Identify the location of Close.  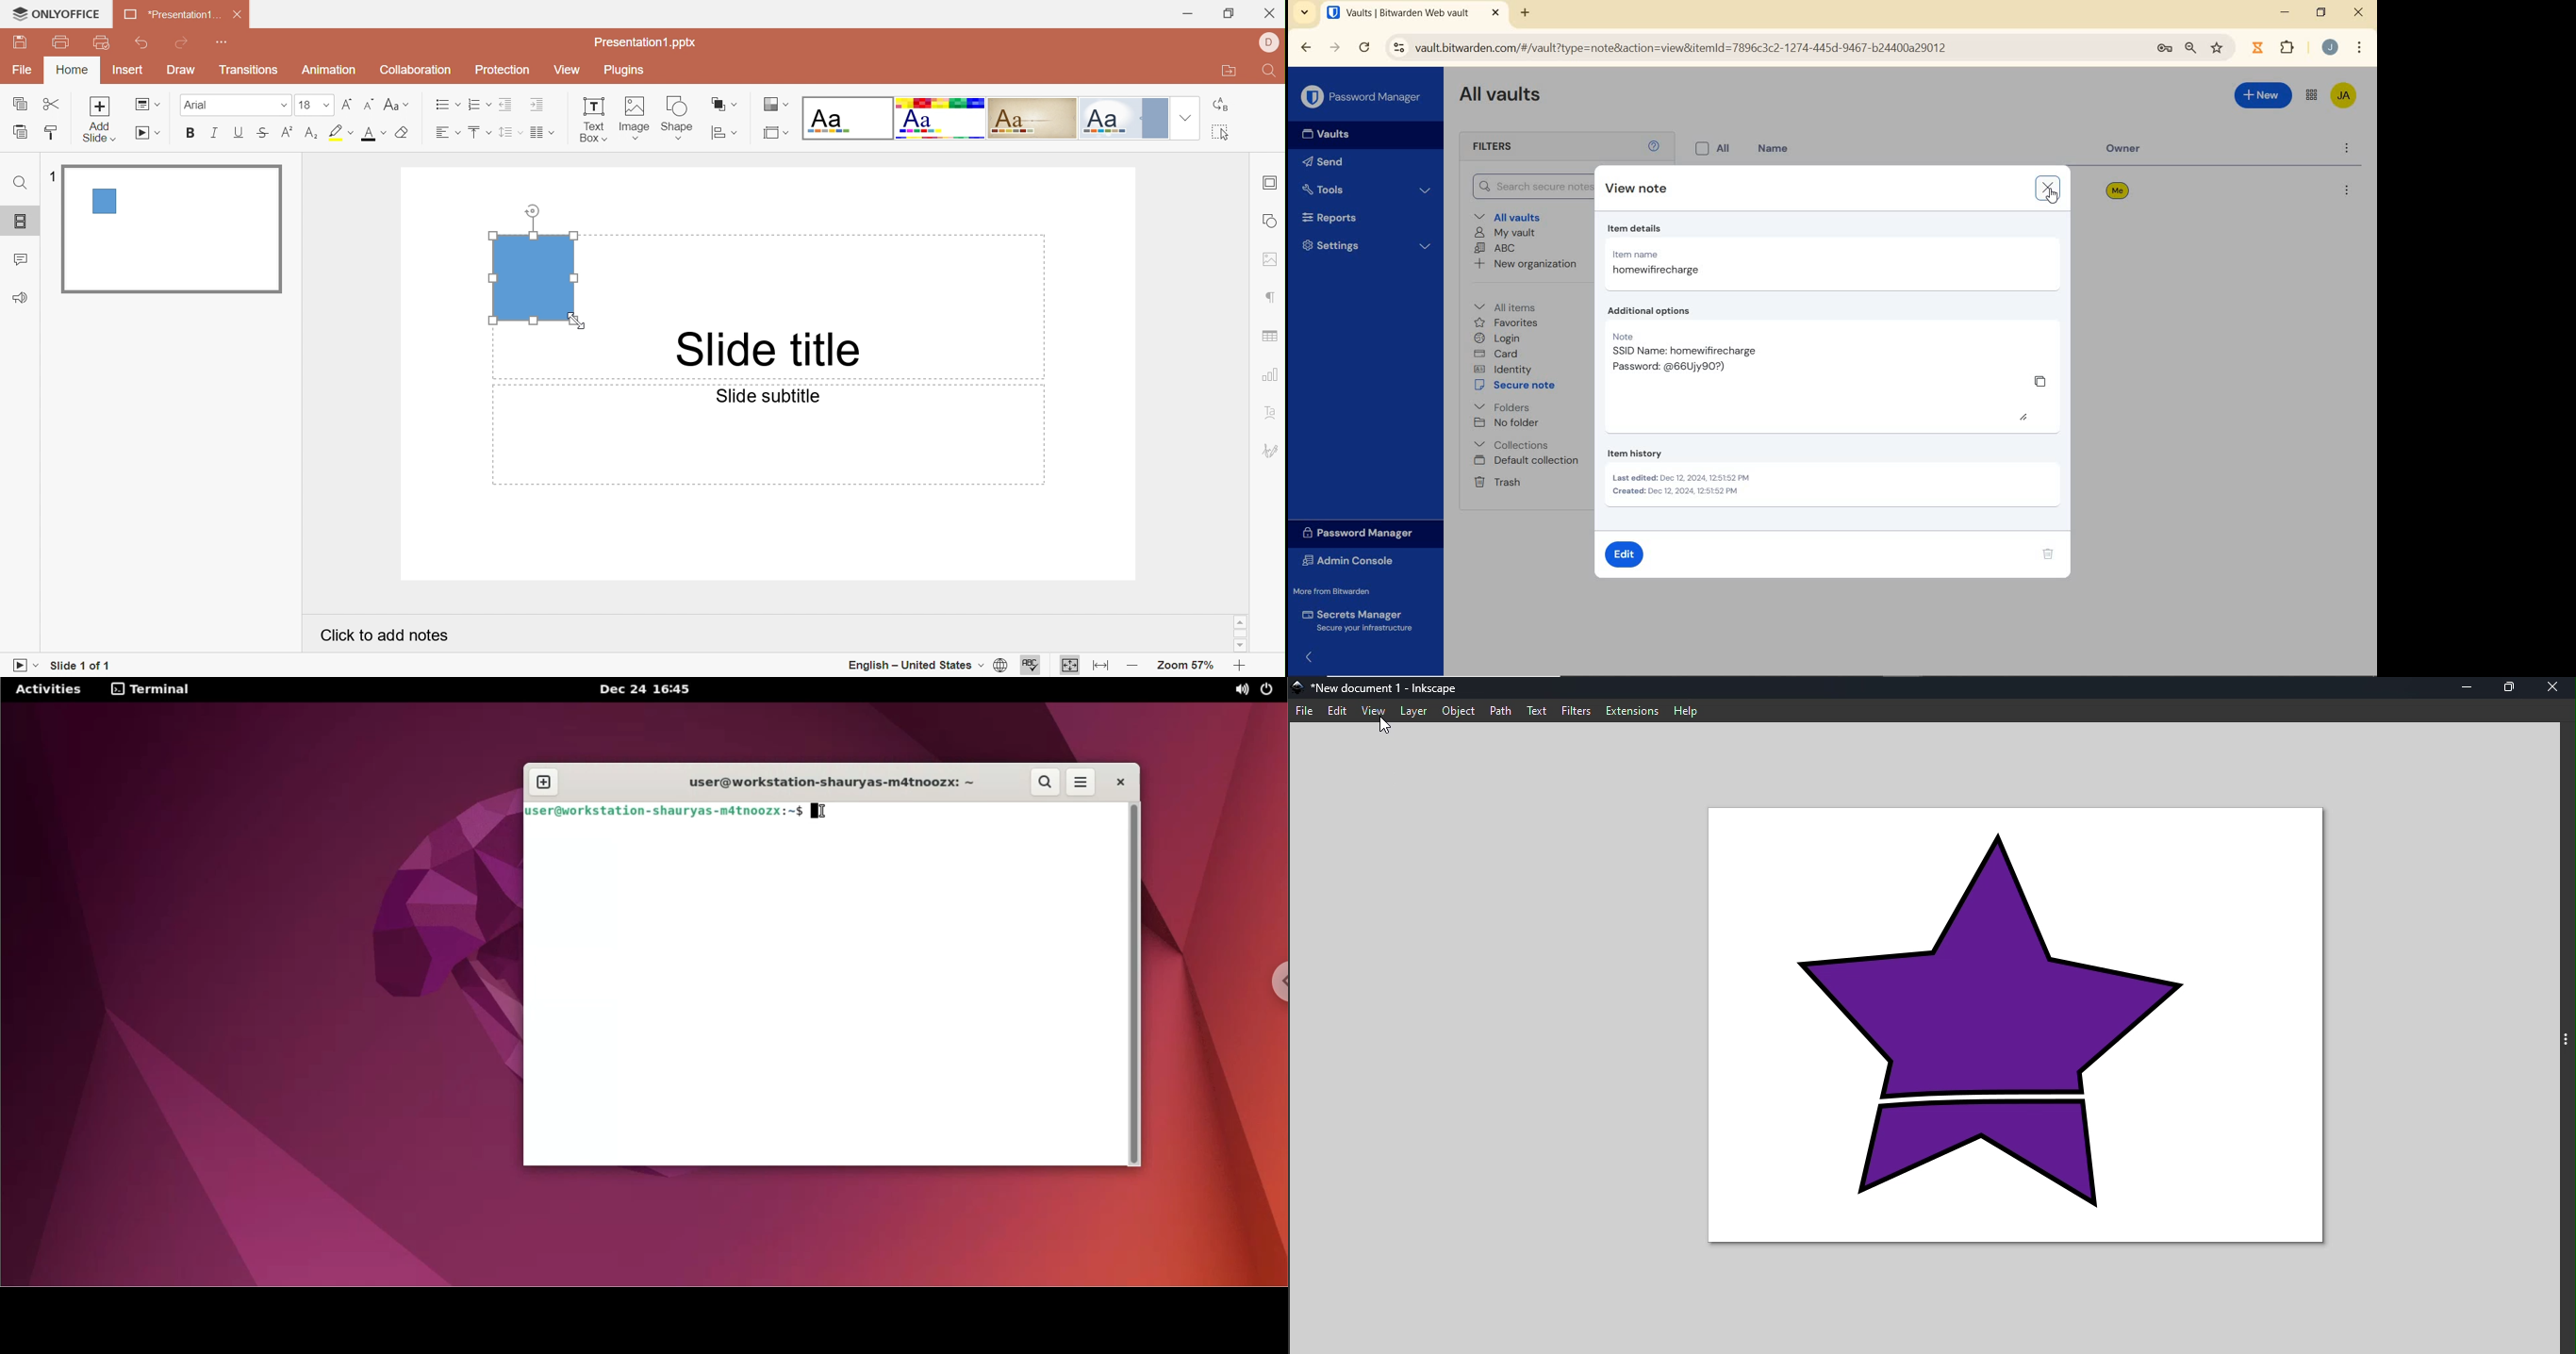
(1270, 15).